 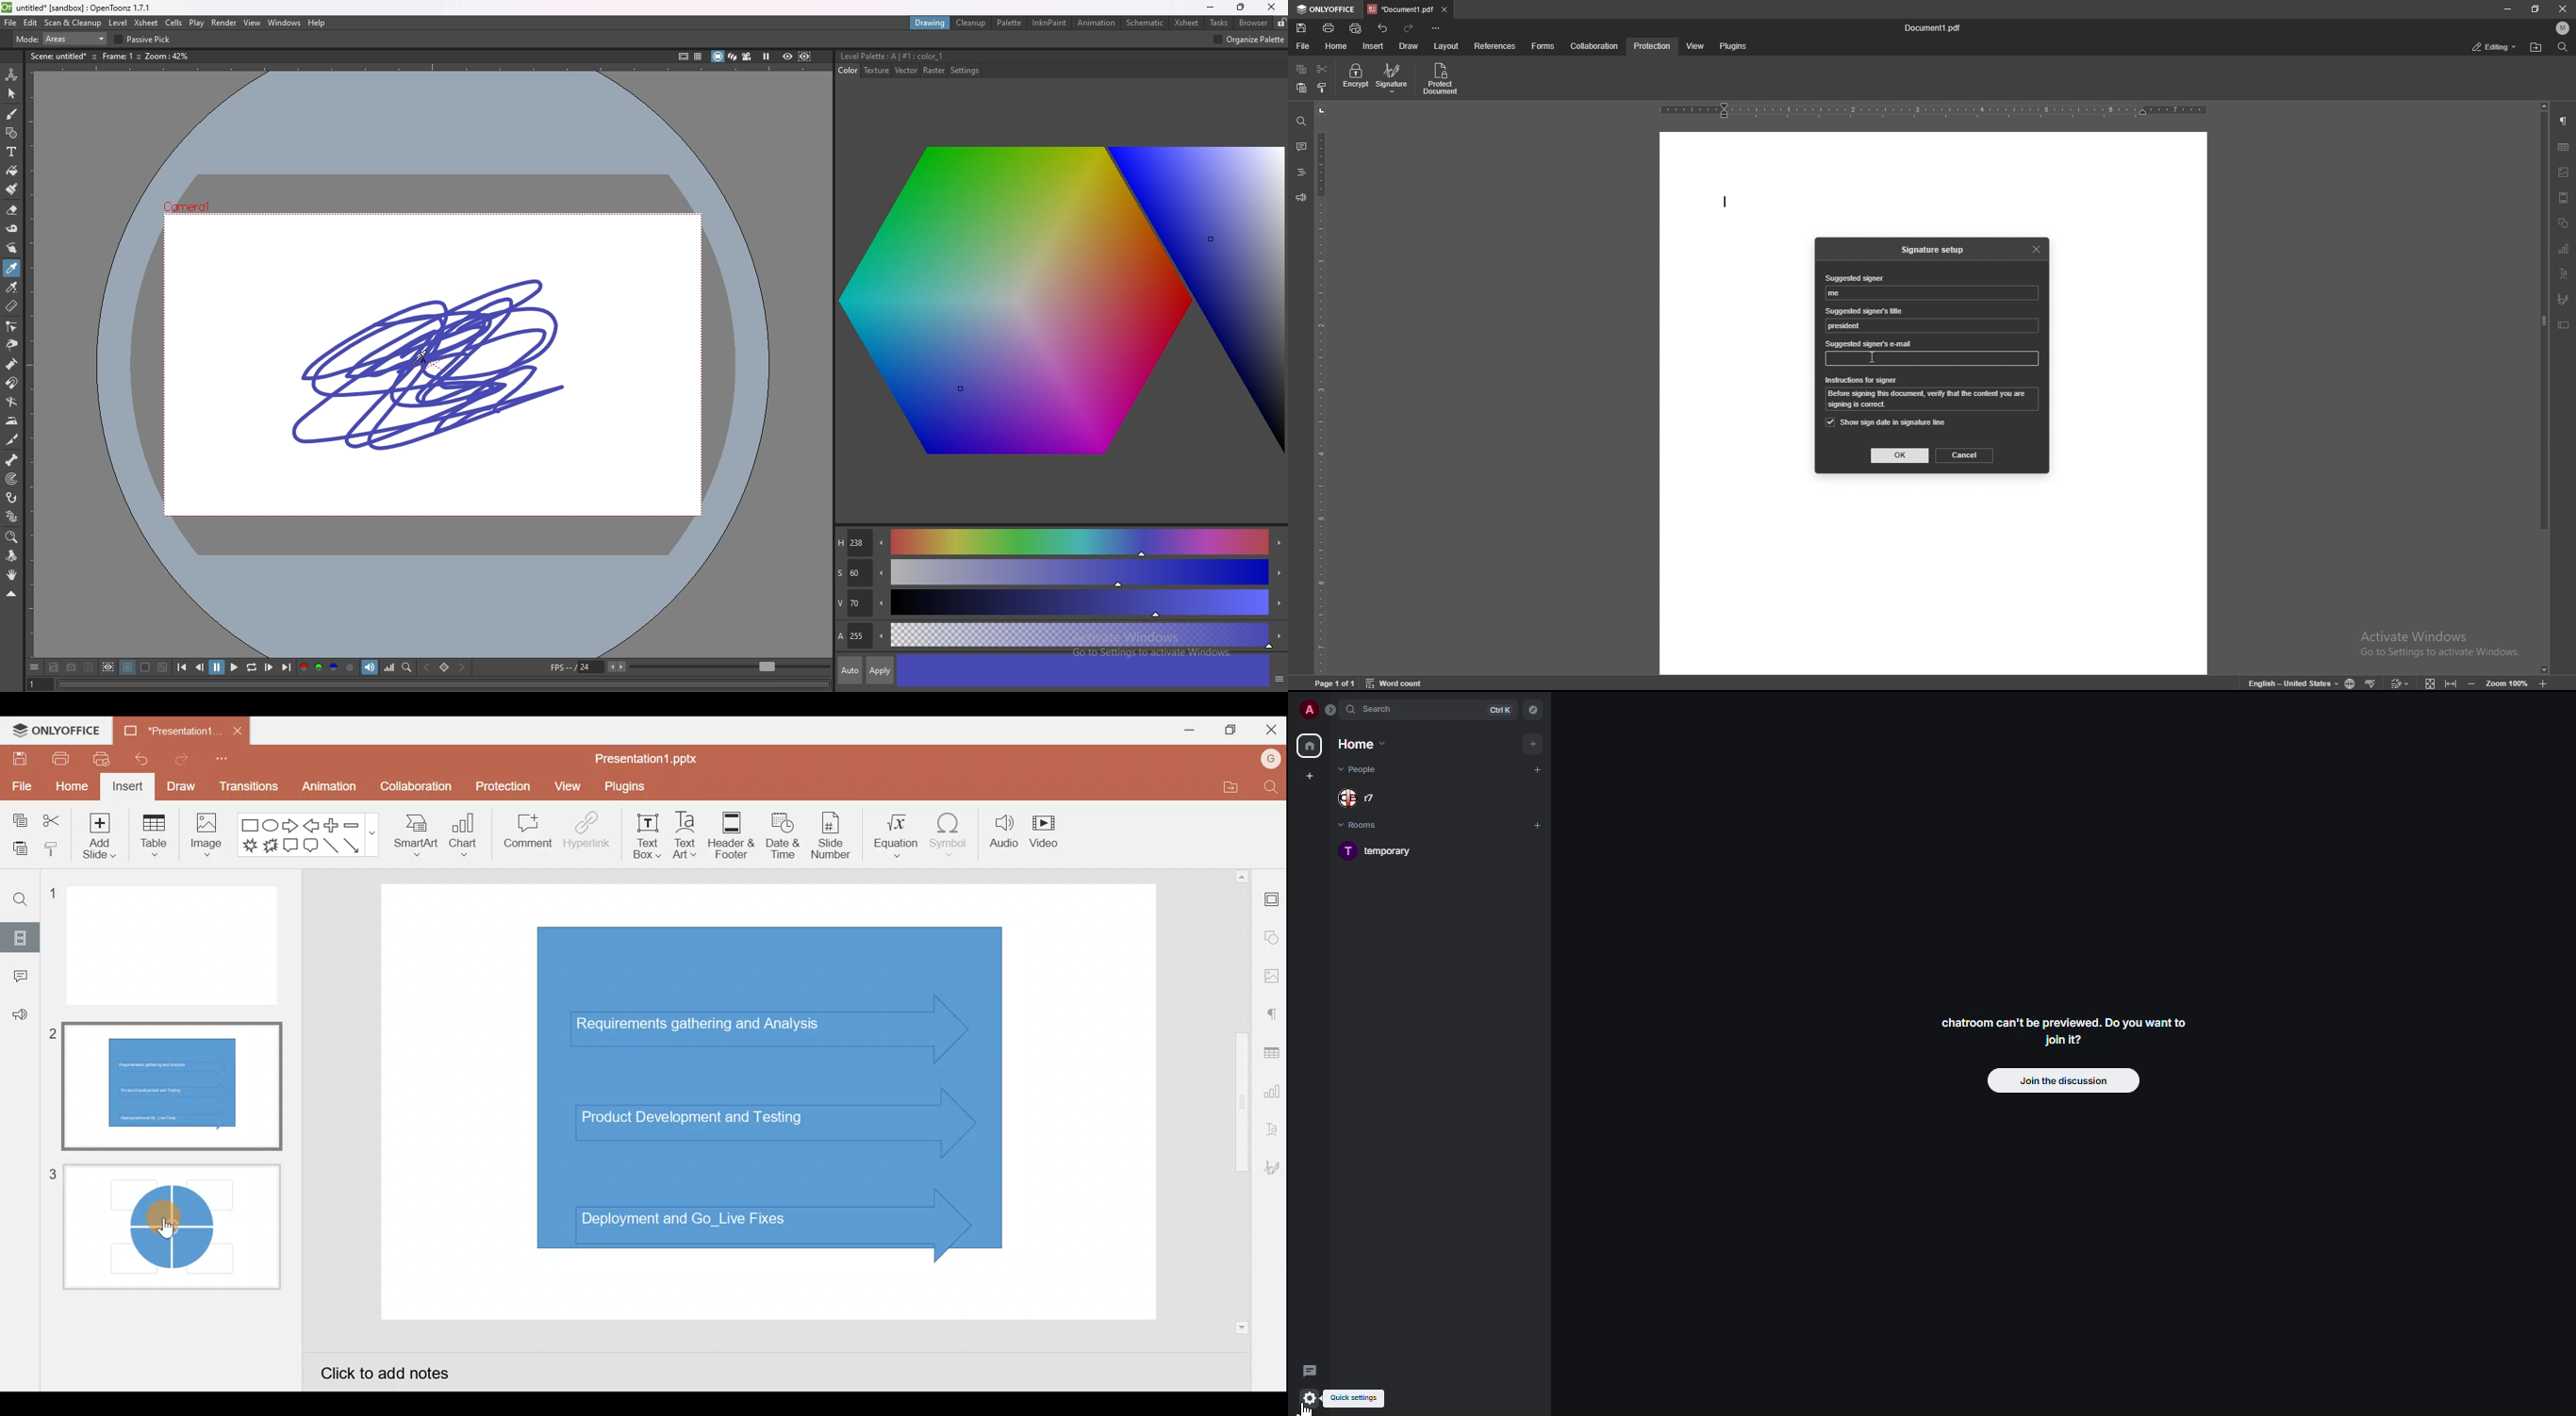 I want to click on checkered background, so click(x=162, y=667).